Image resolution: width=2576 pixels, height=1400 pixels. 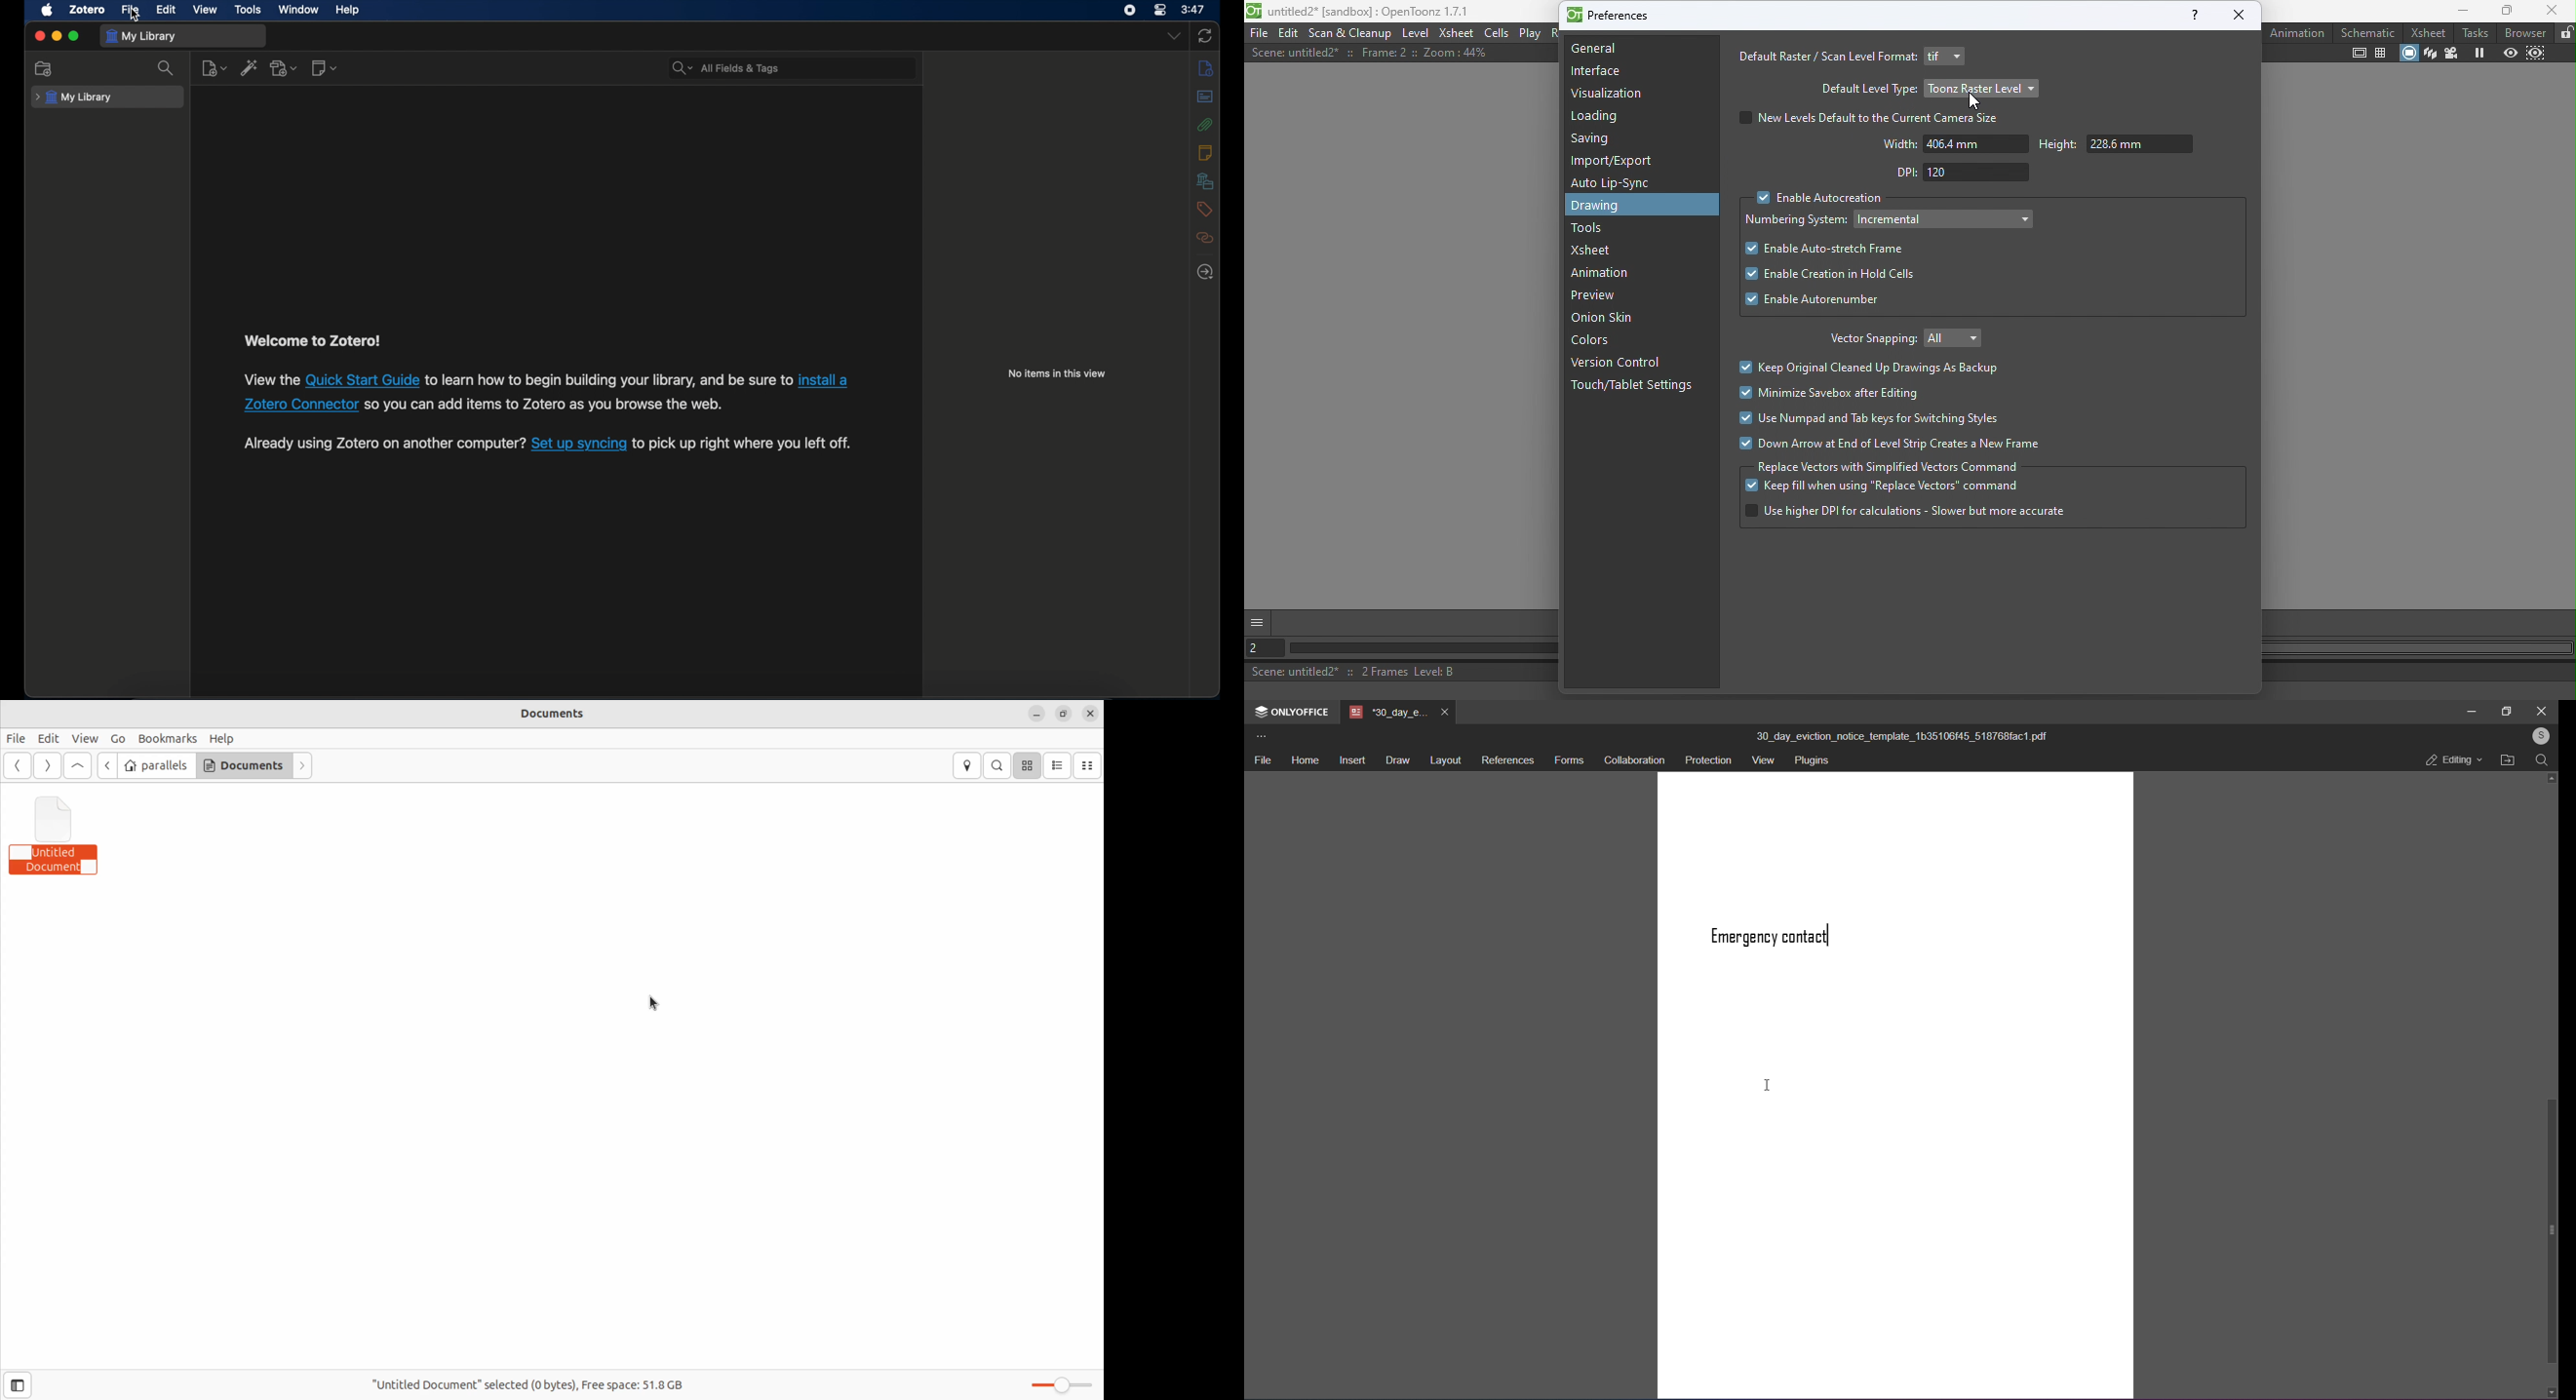 I want to click on down, so click(x=2551, y=1390).